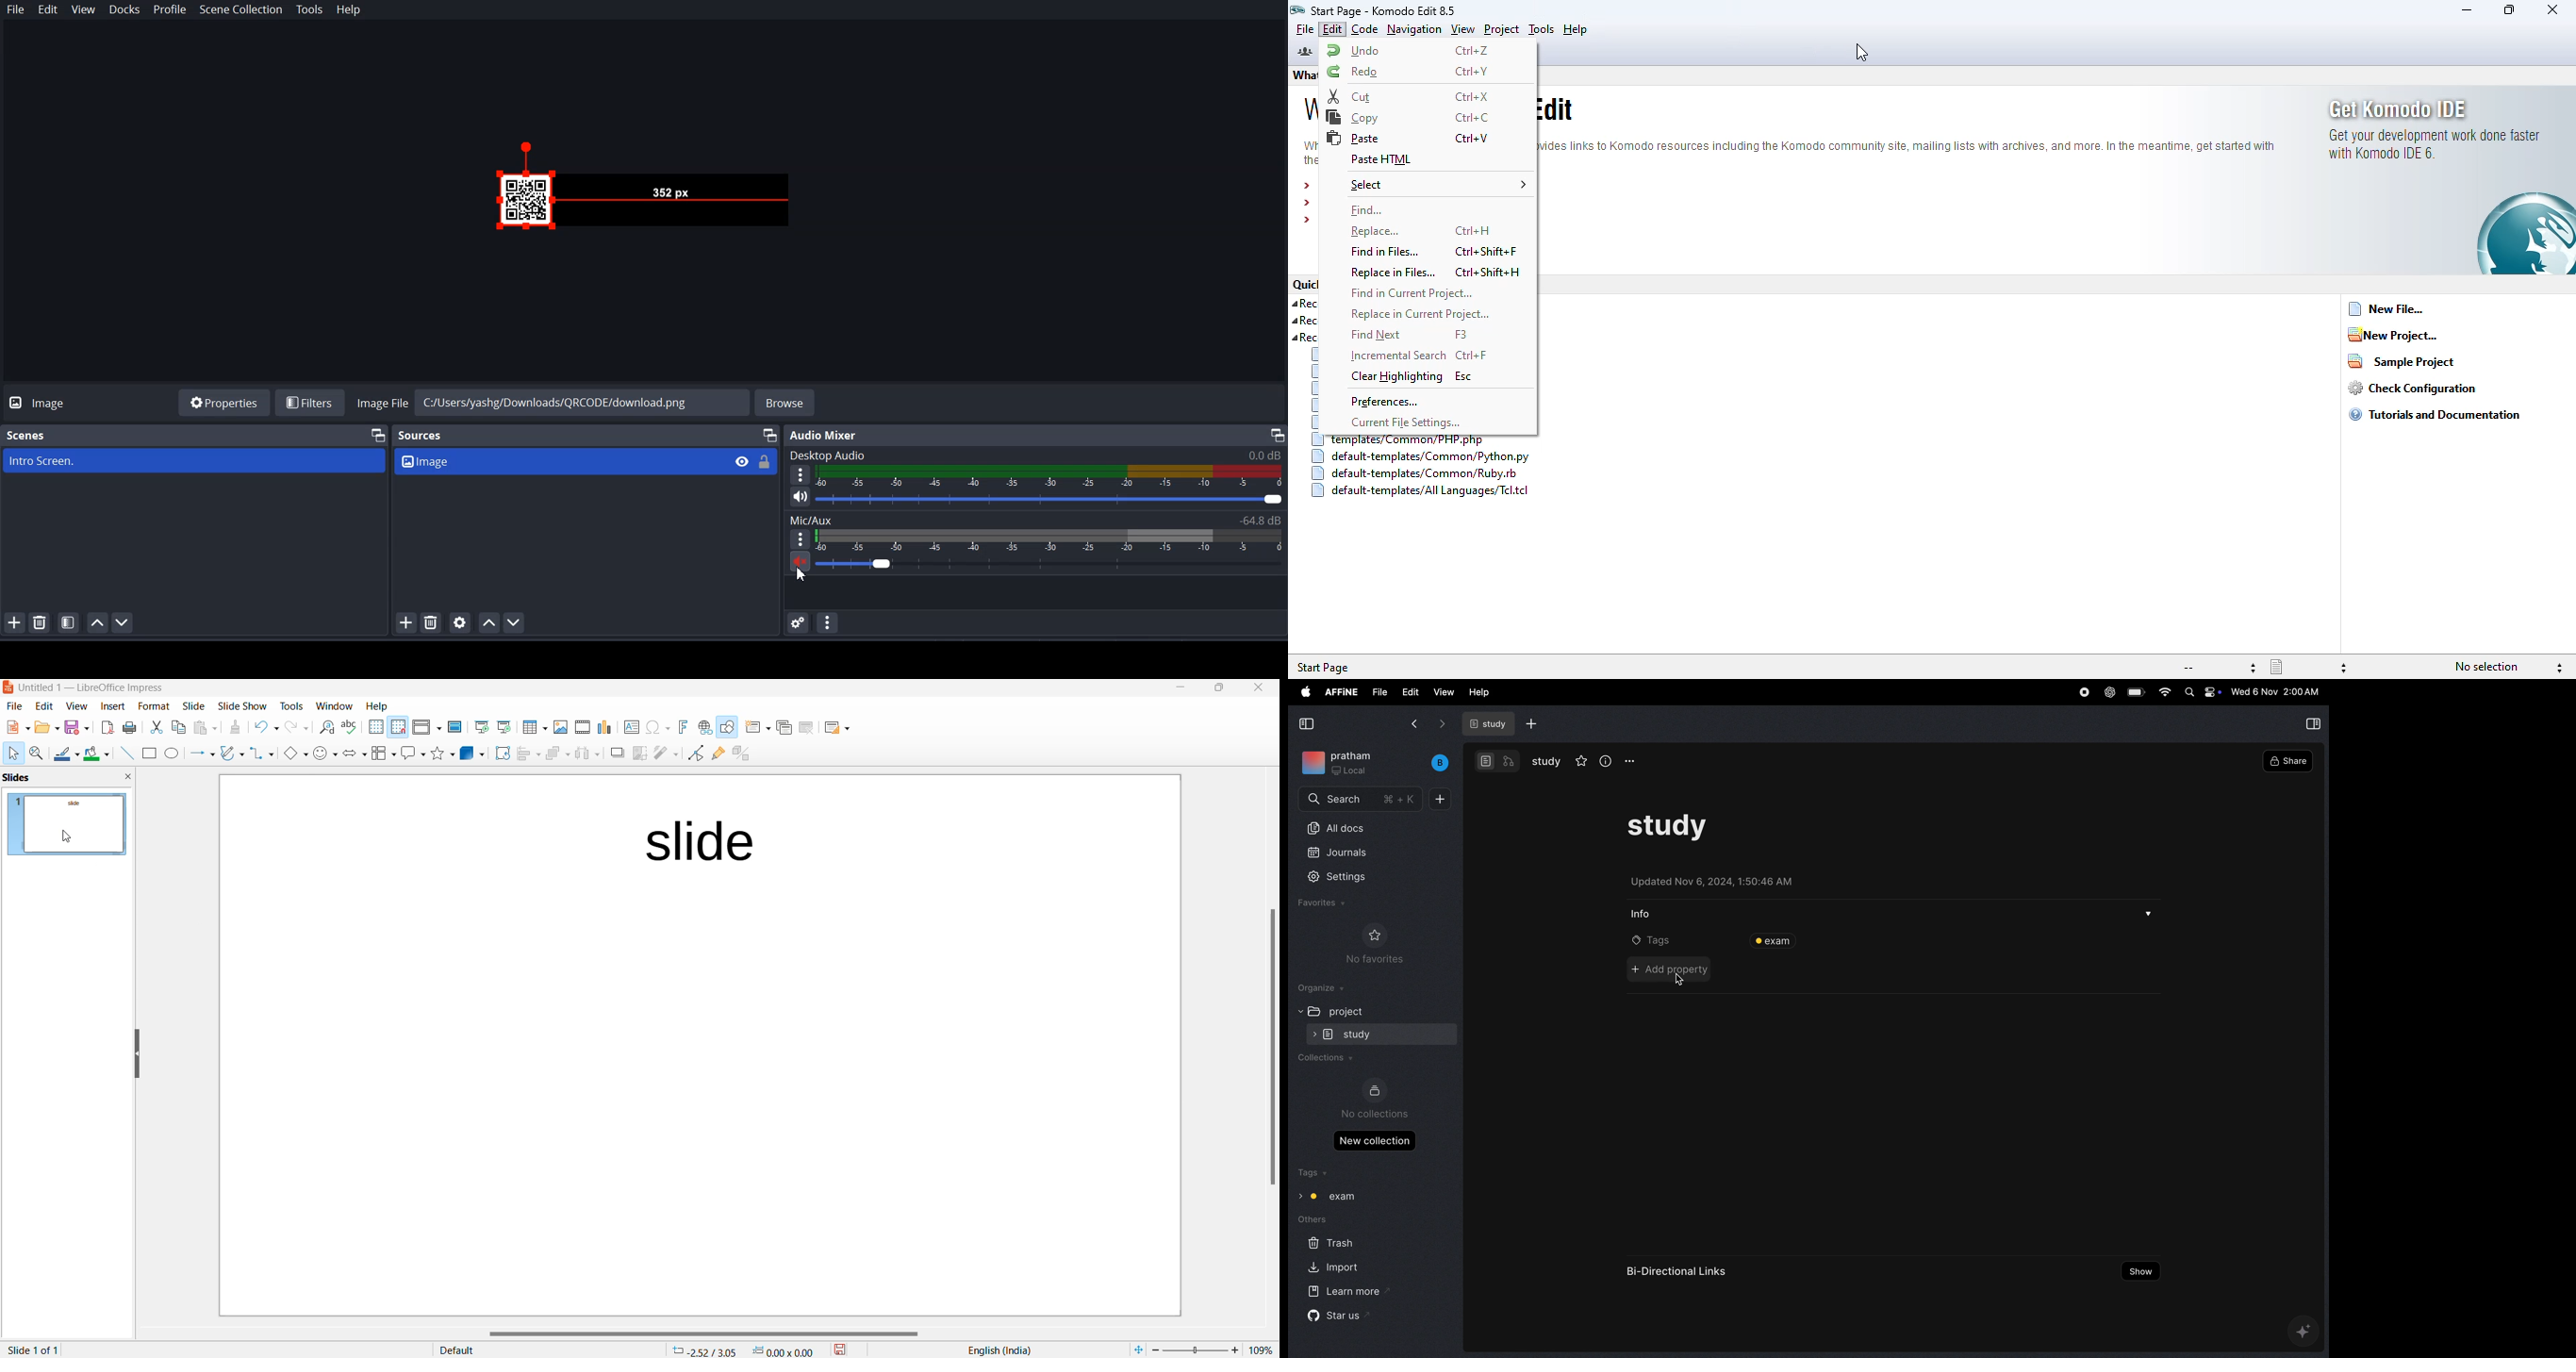 This screenshot has width=2576, height=1372. What do you see at coordinates (123, 622) in the screenshot?
I see `Move scene Down` at bounding box center [123, 622].